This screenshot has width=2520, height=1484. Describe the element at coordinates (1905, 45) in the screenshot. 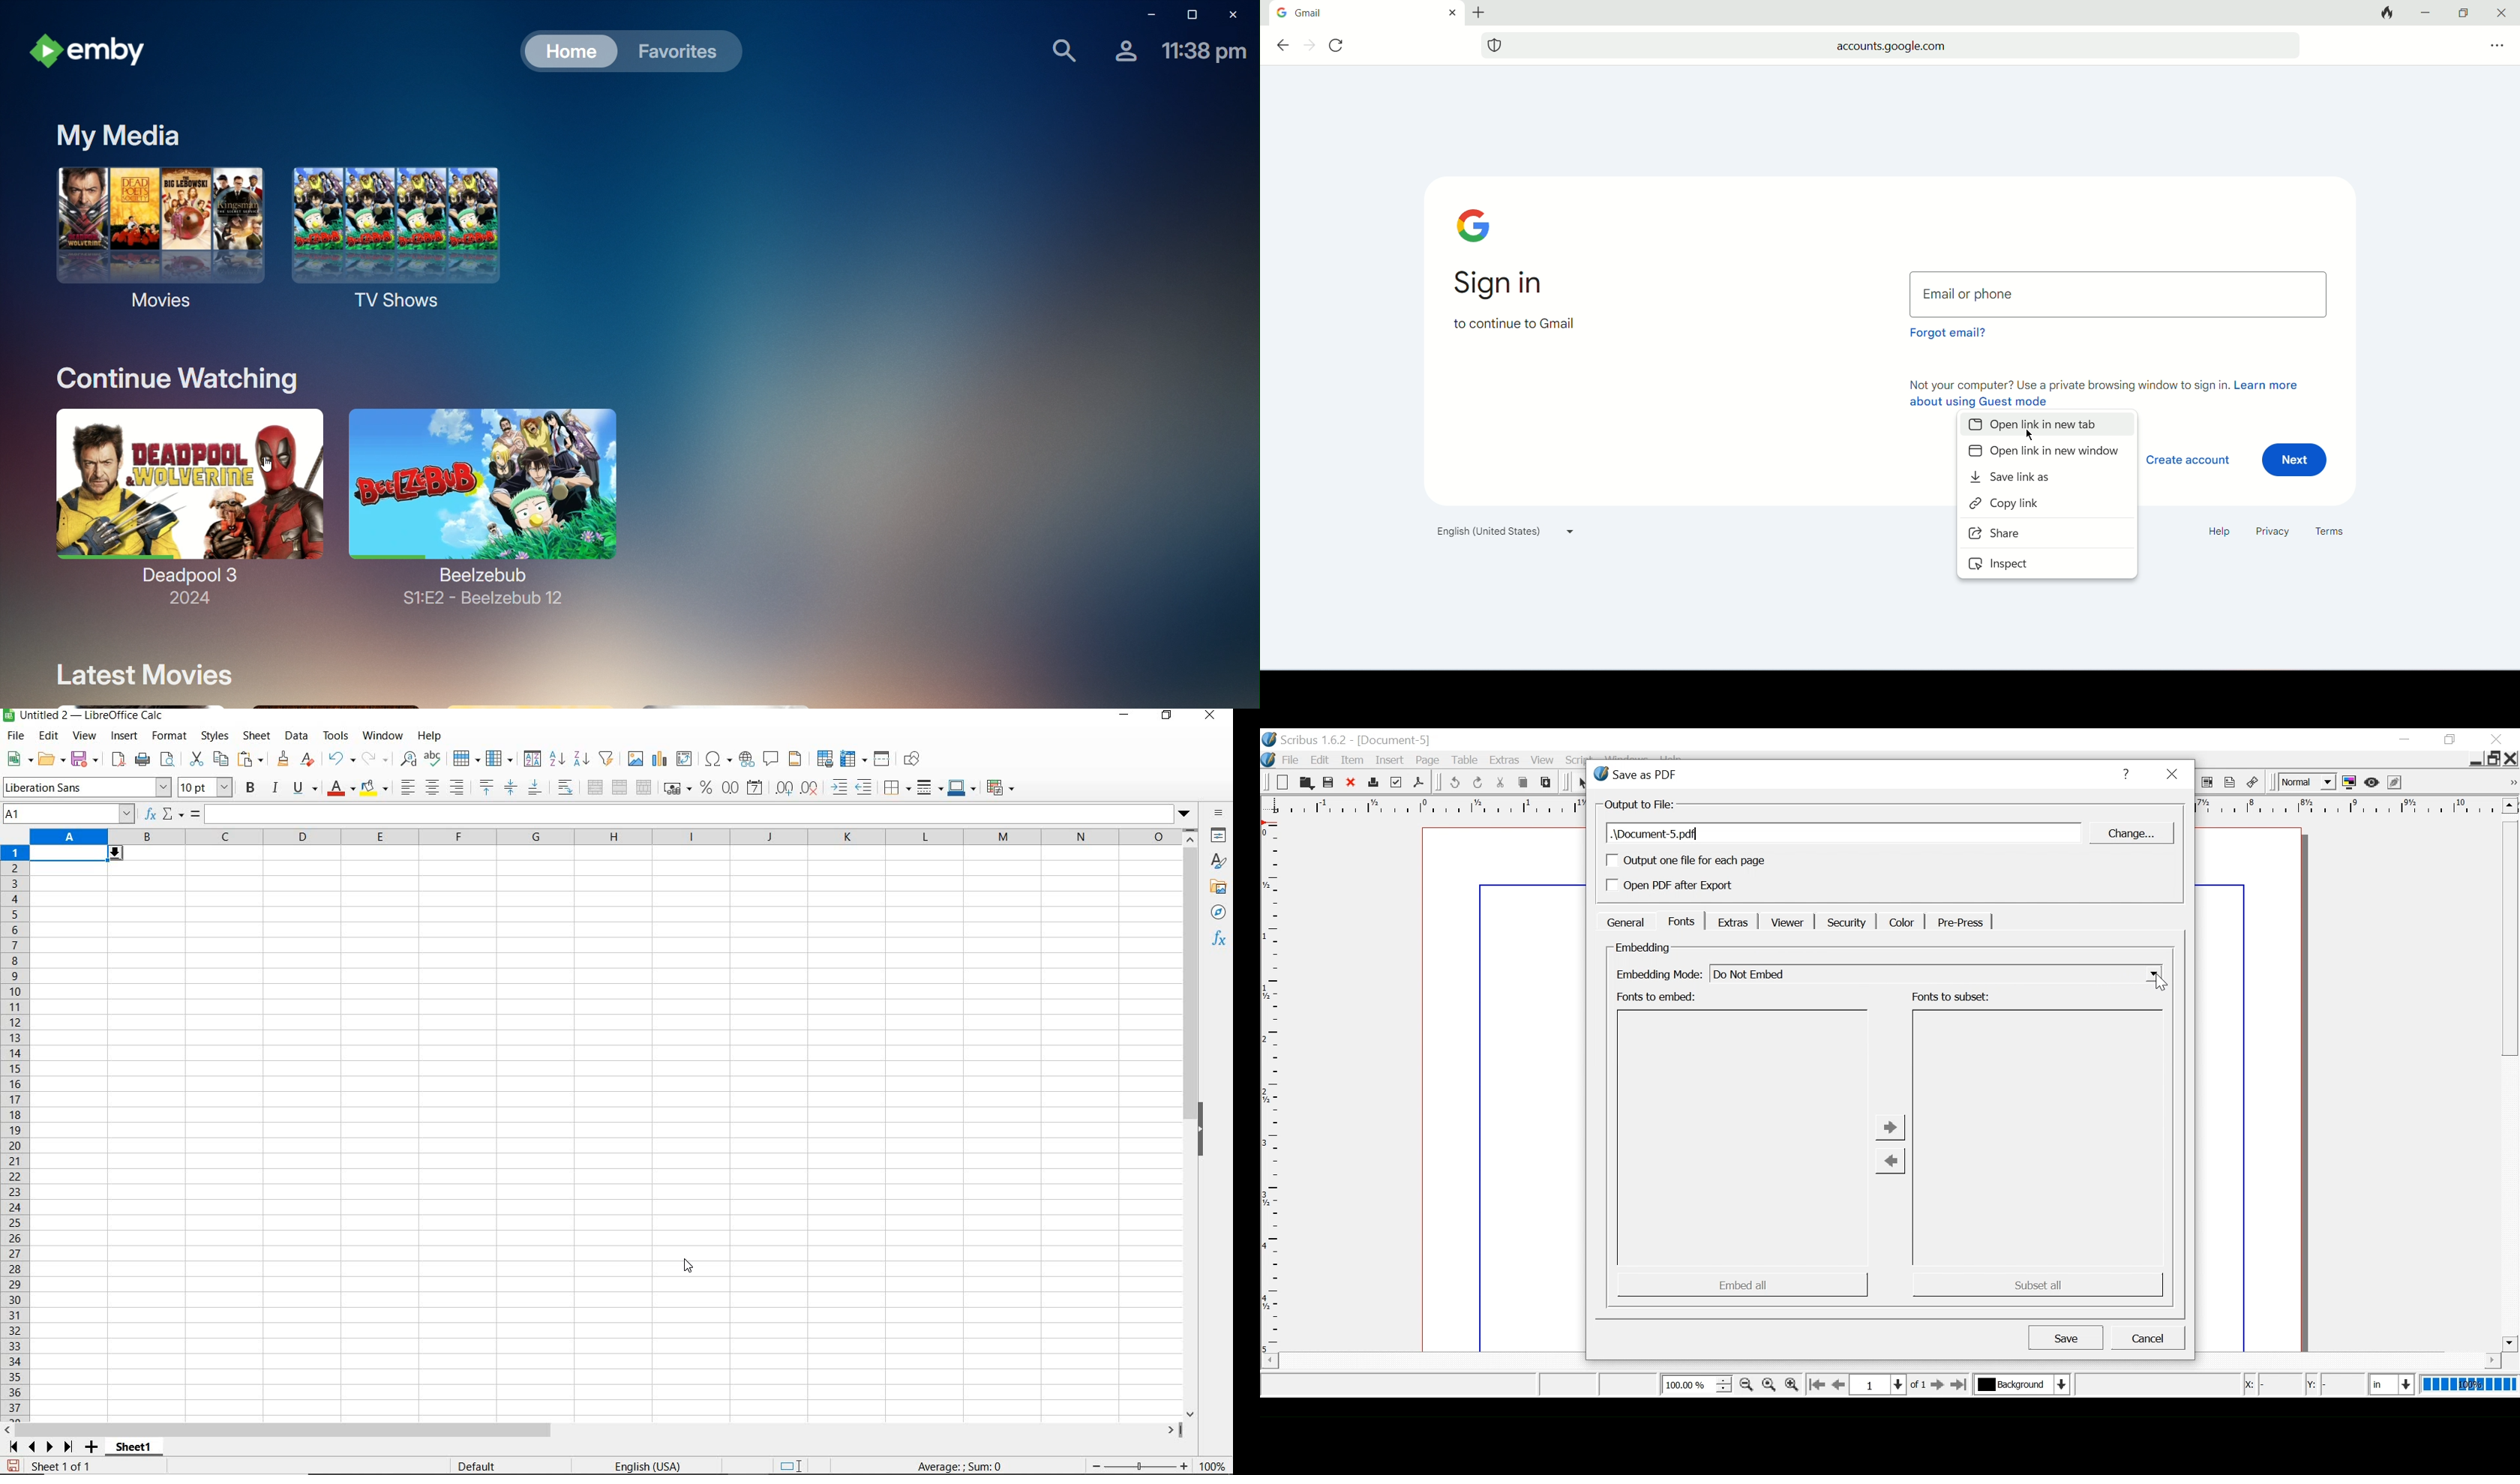

I see `accounts.google.com` at that location.